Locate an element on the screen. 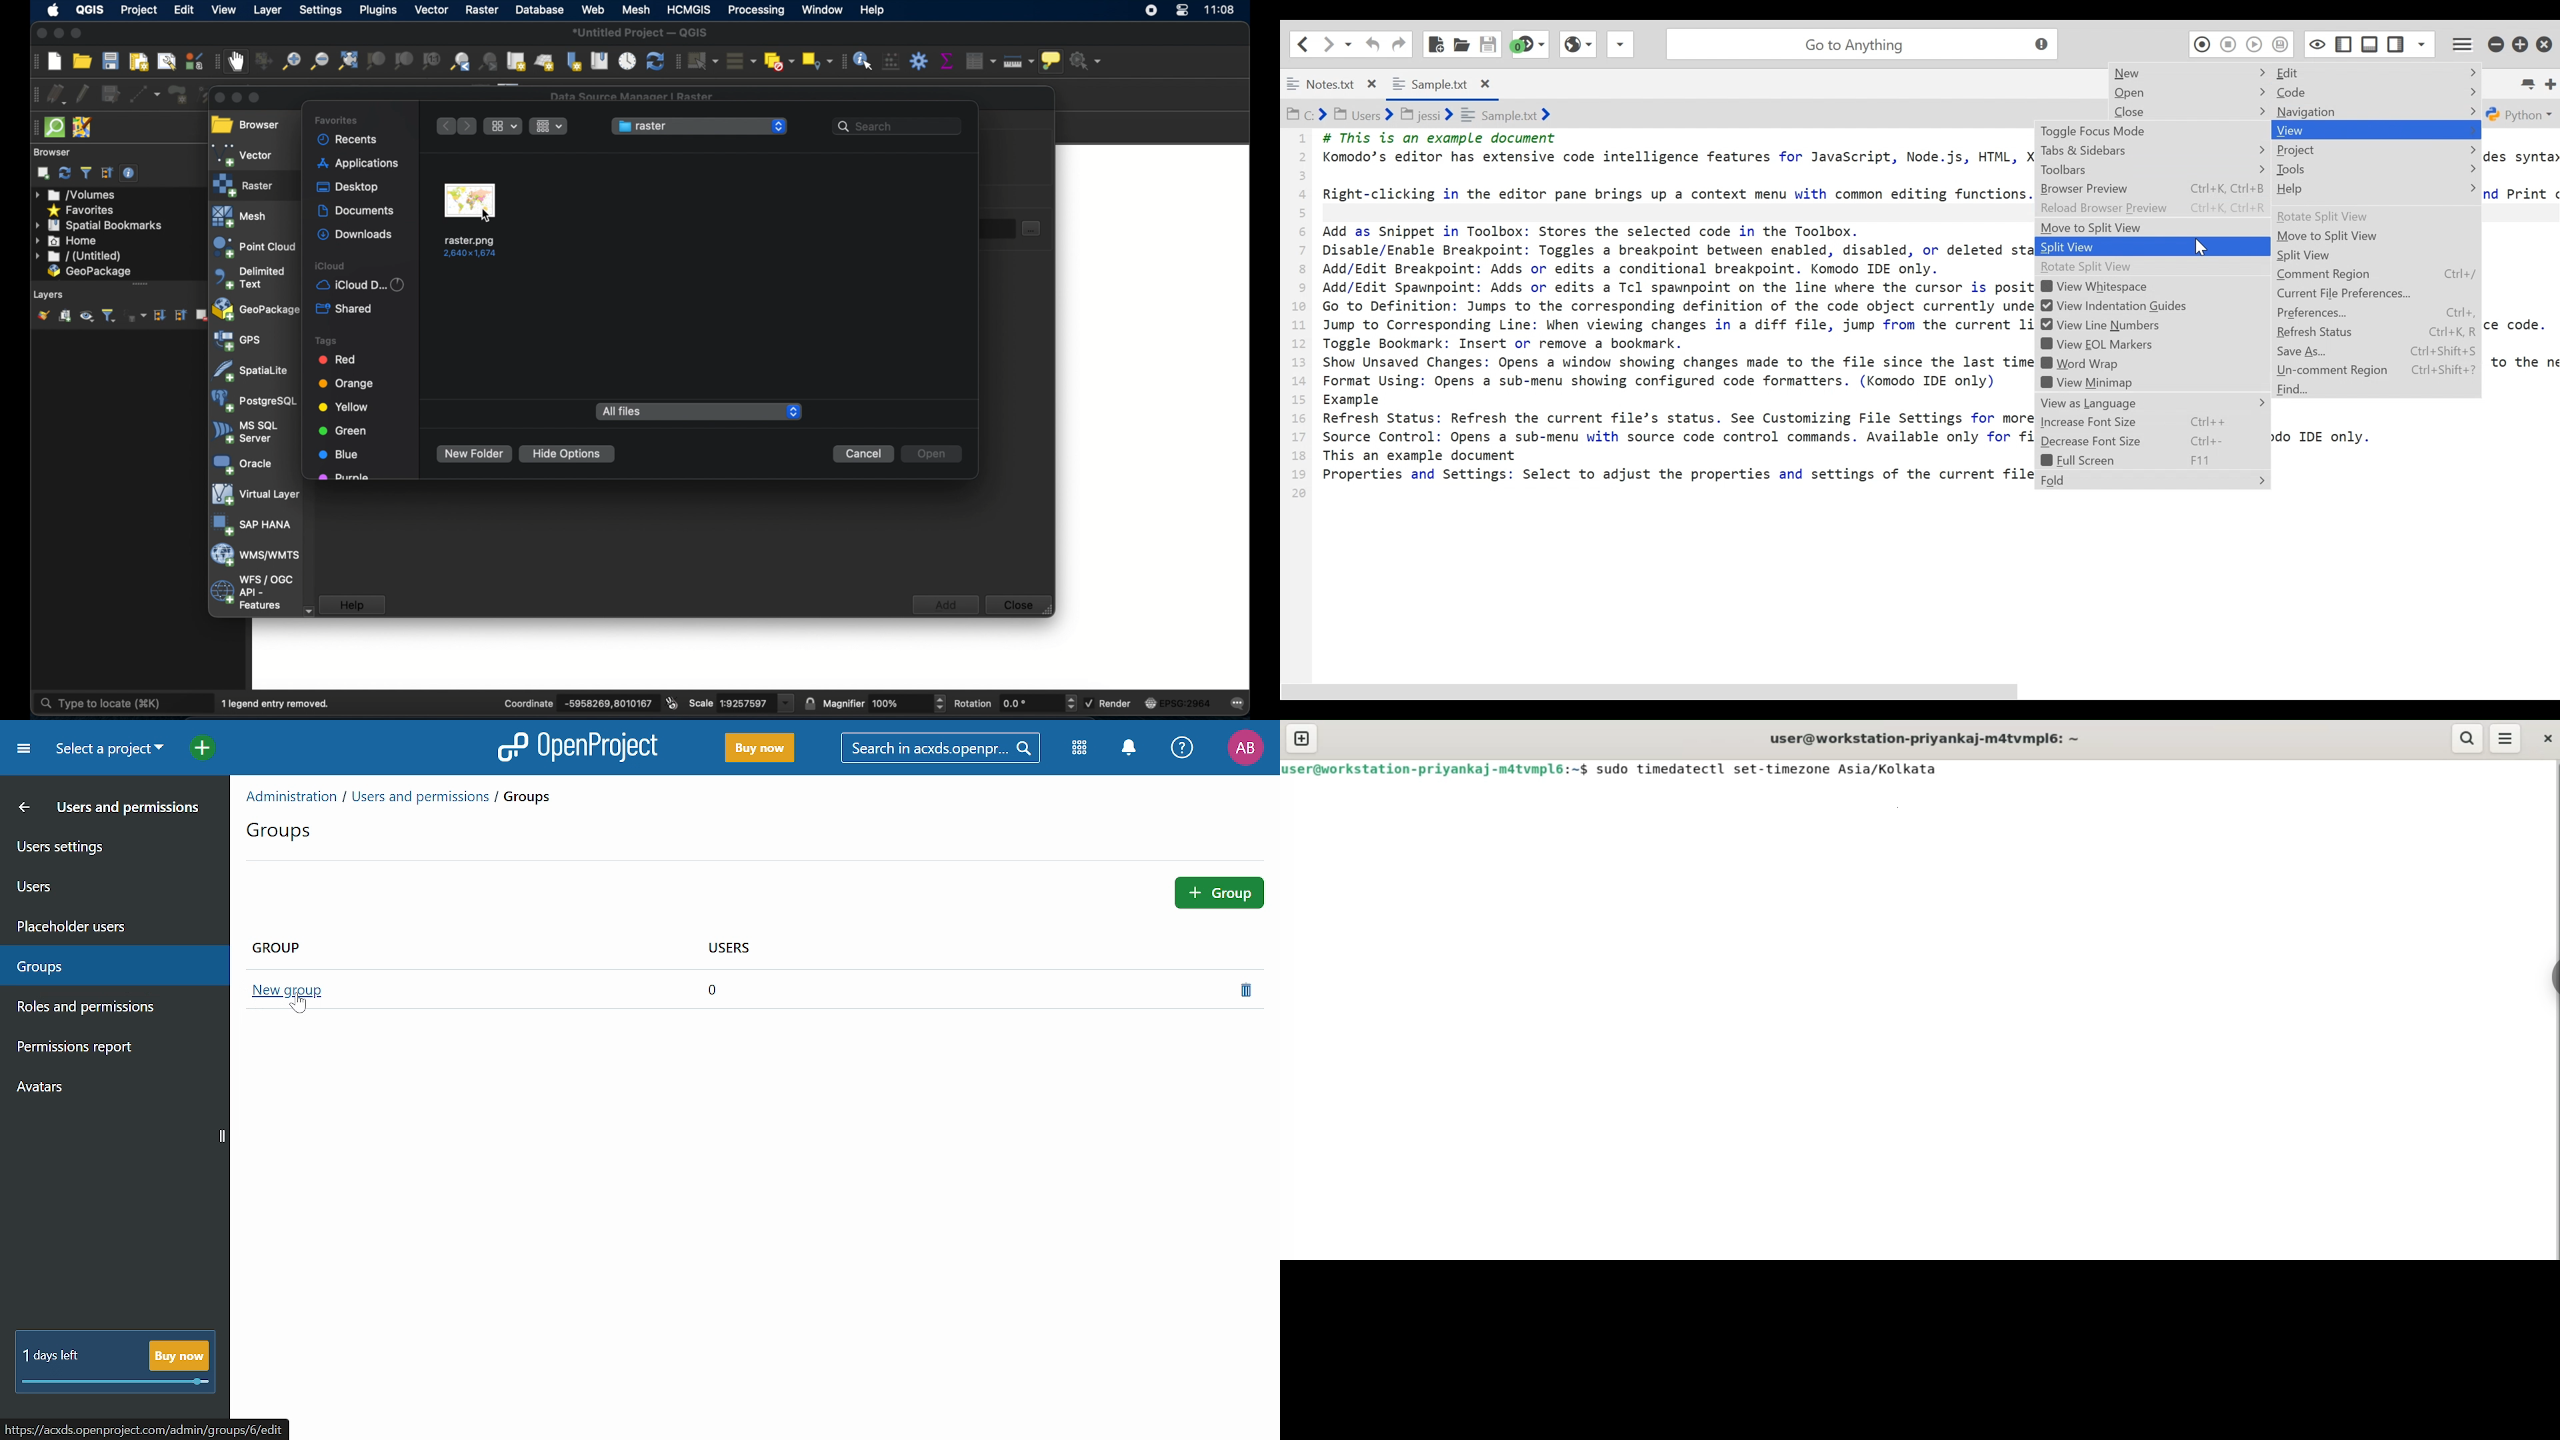 The height and width of the screenshot is (1456, 2576). type to locate is located at coordinates (103, 702).